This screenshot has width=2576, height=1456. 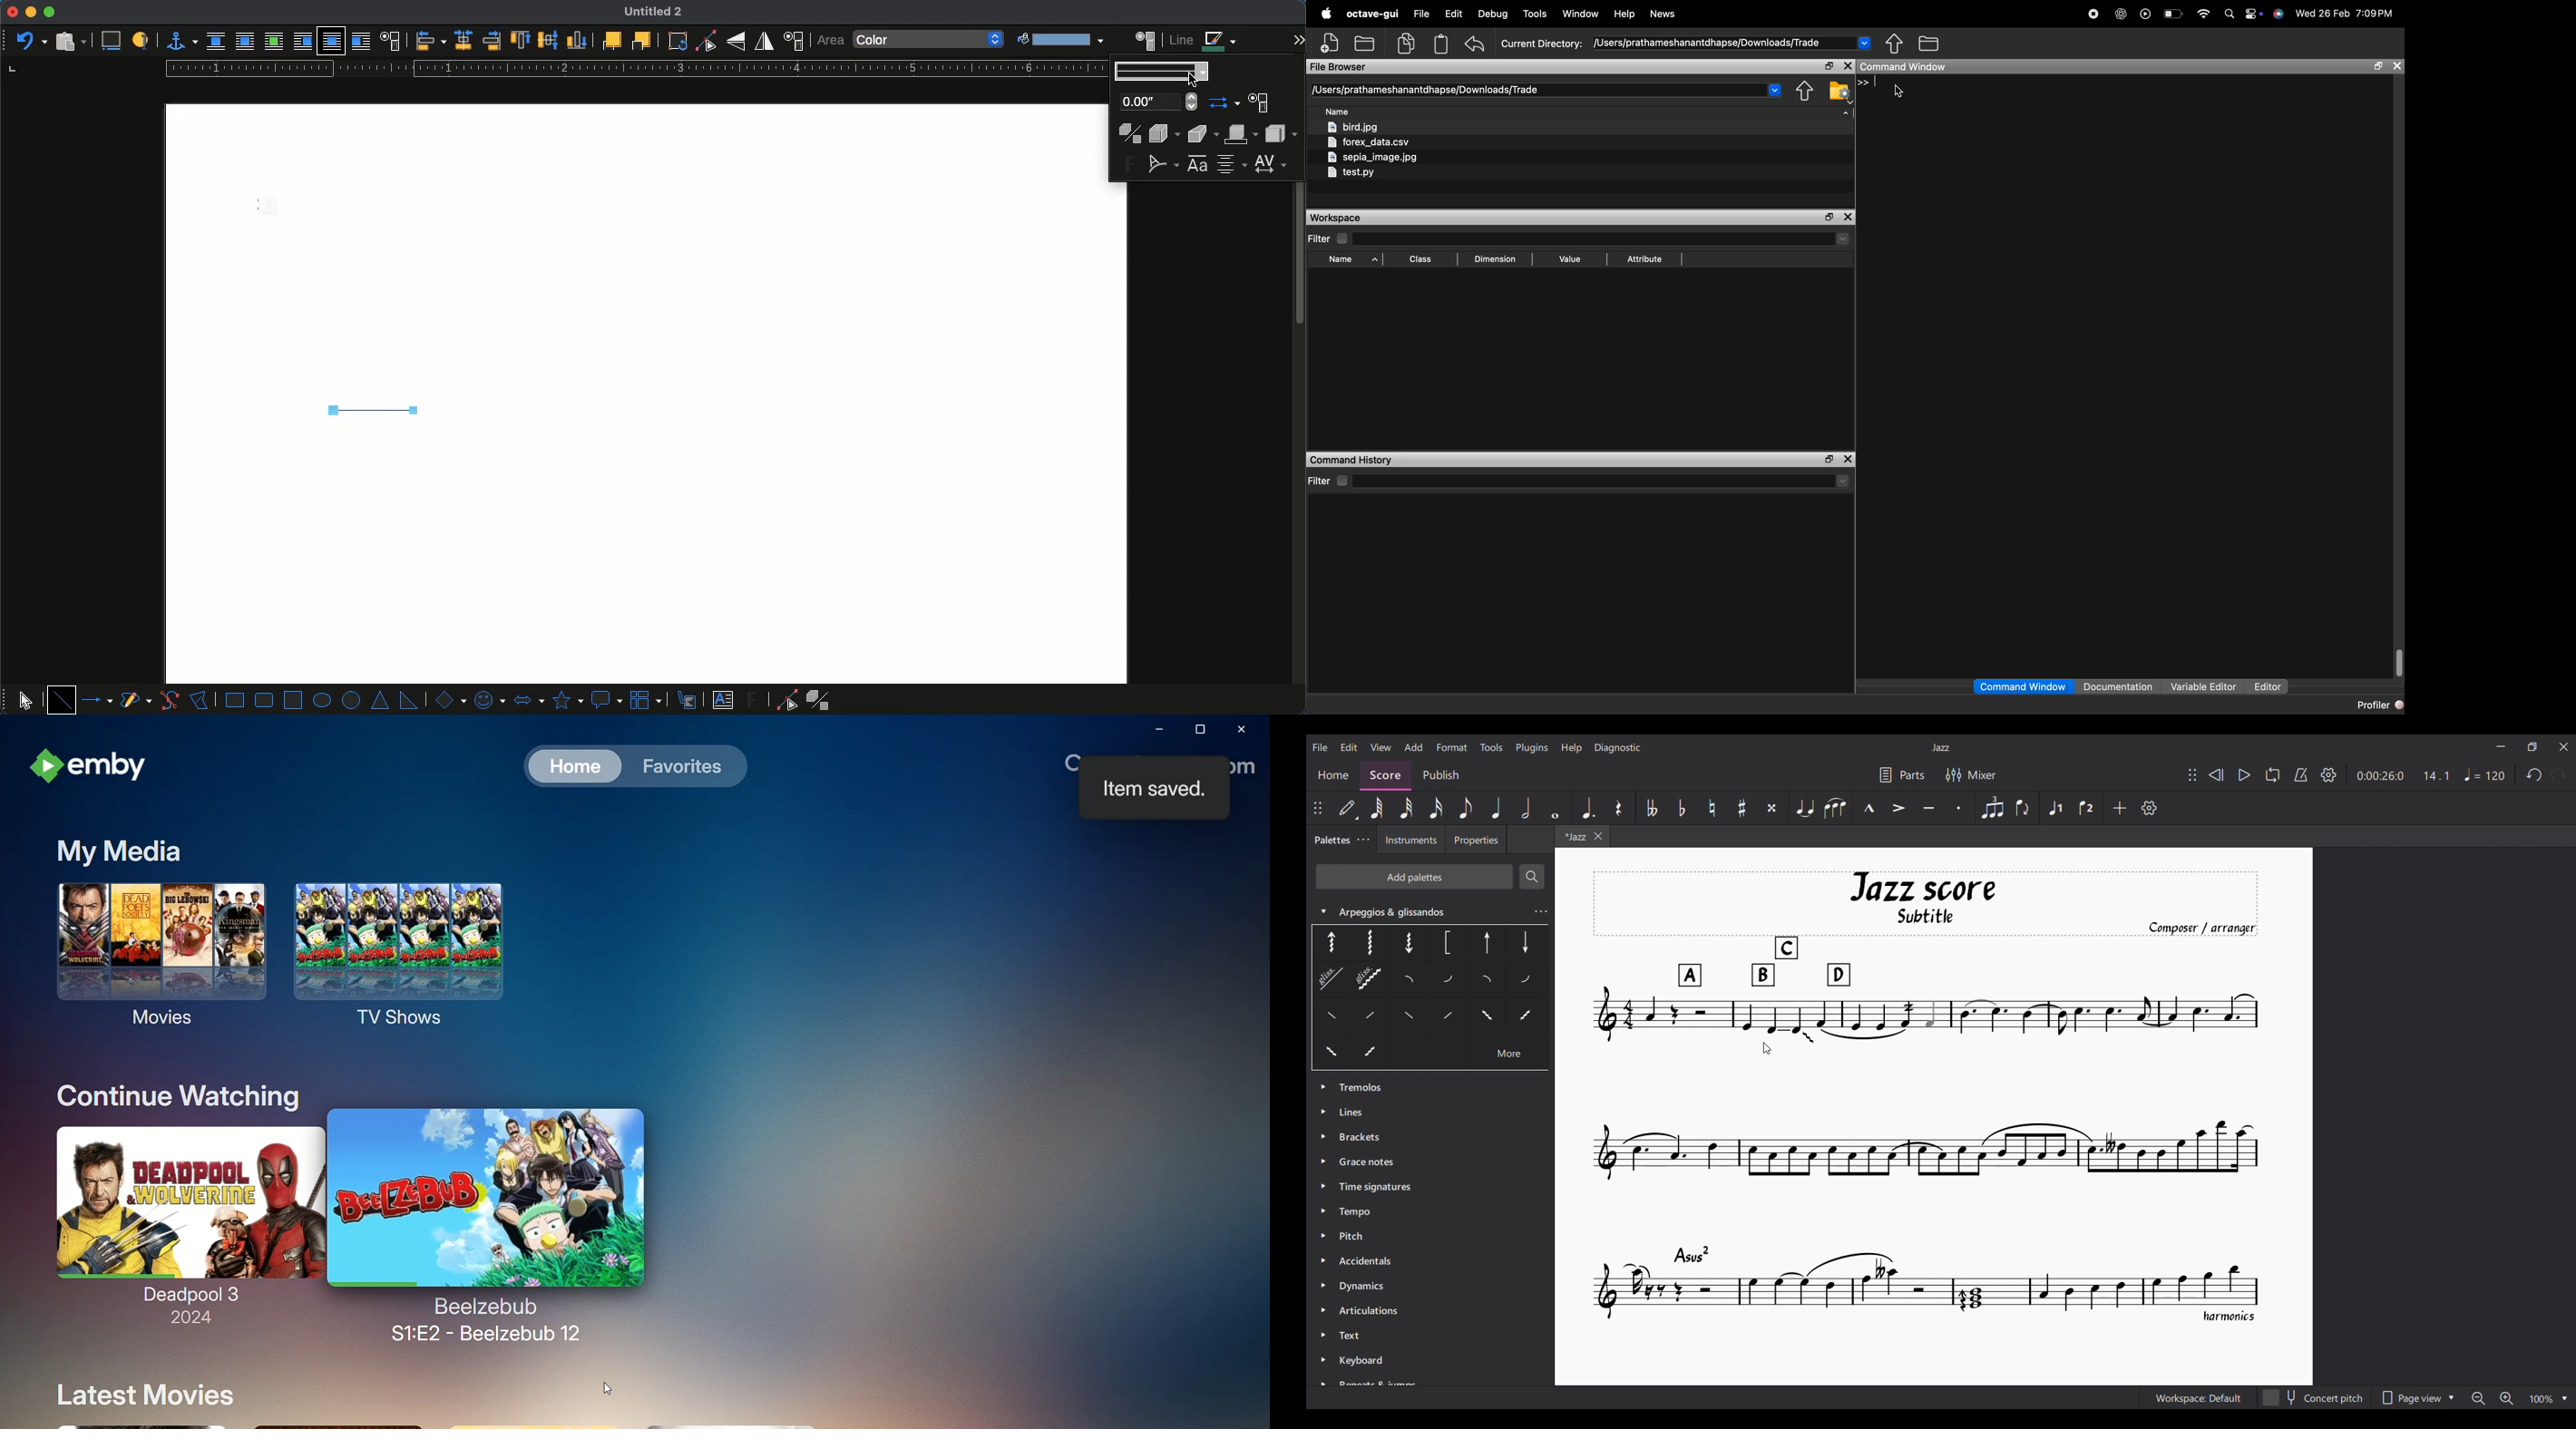 I want to click on play, so click(x=2147, y=15).